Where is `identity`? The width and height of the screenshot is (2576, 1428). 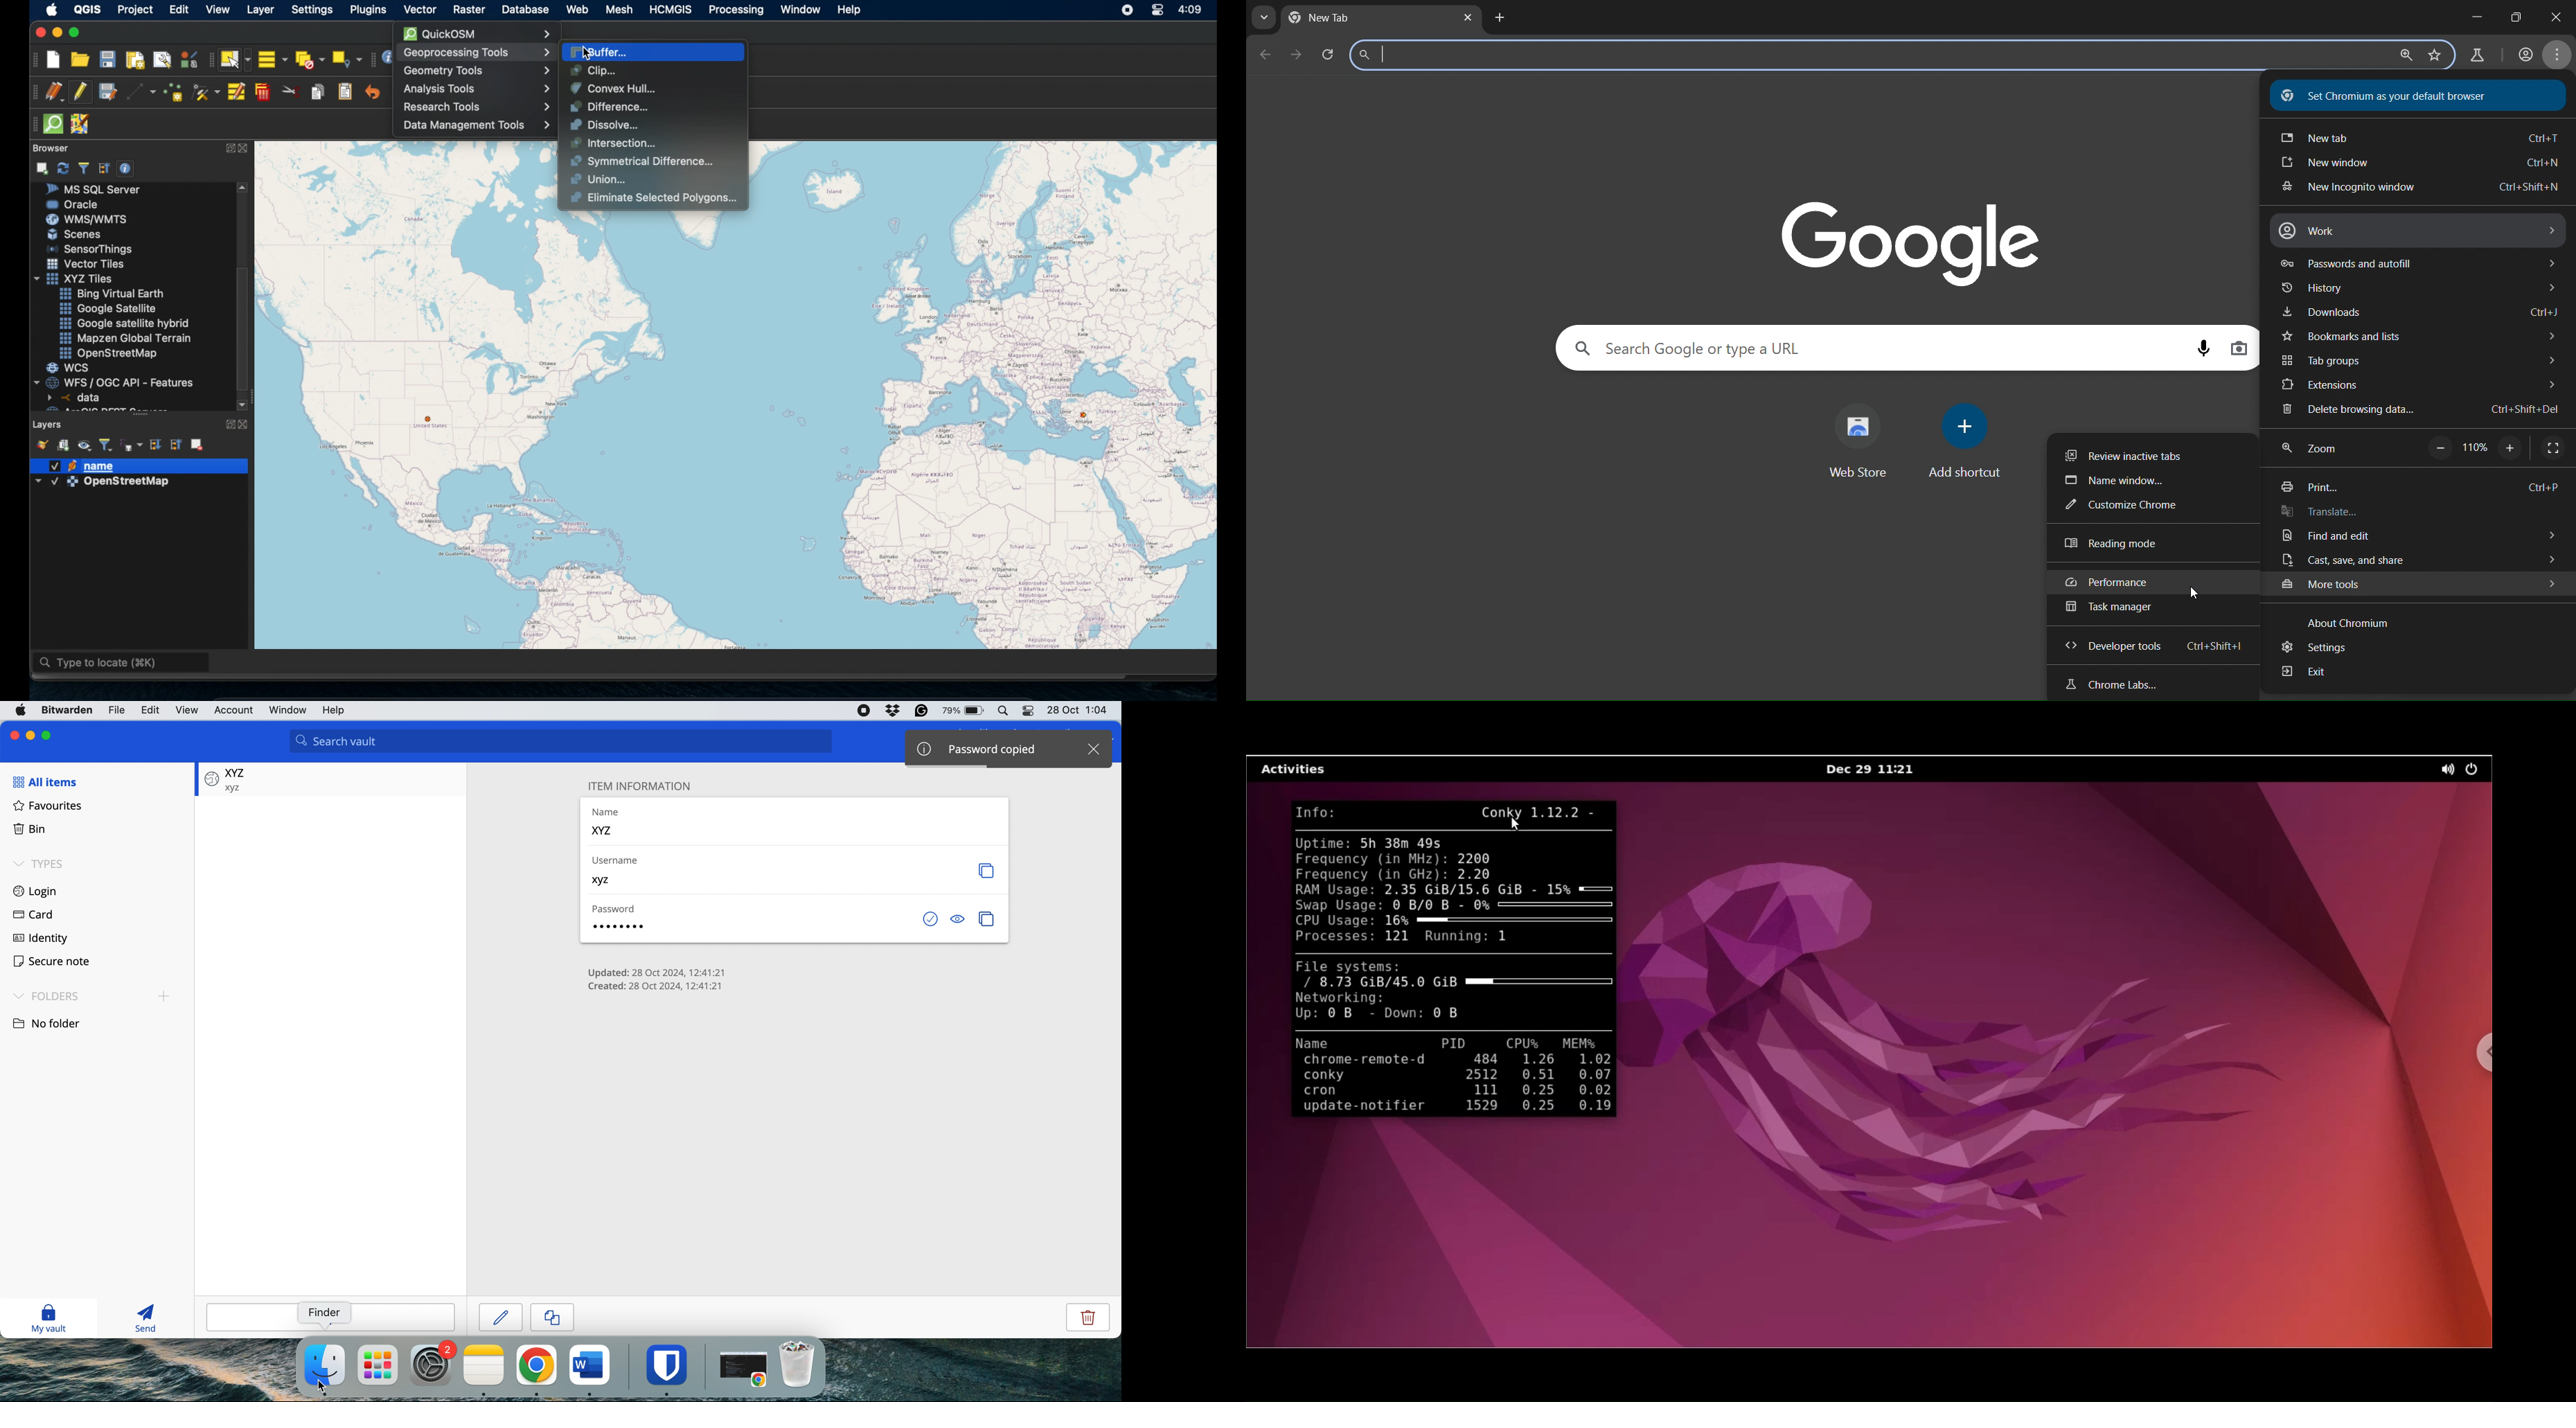
identity is located at coordinates (41, 941).